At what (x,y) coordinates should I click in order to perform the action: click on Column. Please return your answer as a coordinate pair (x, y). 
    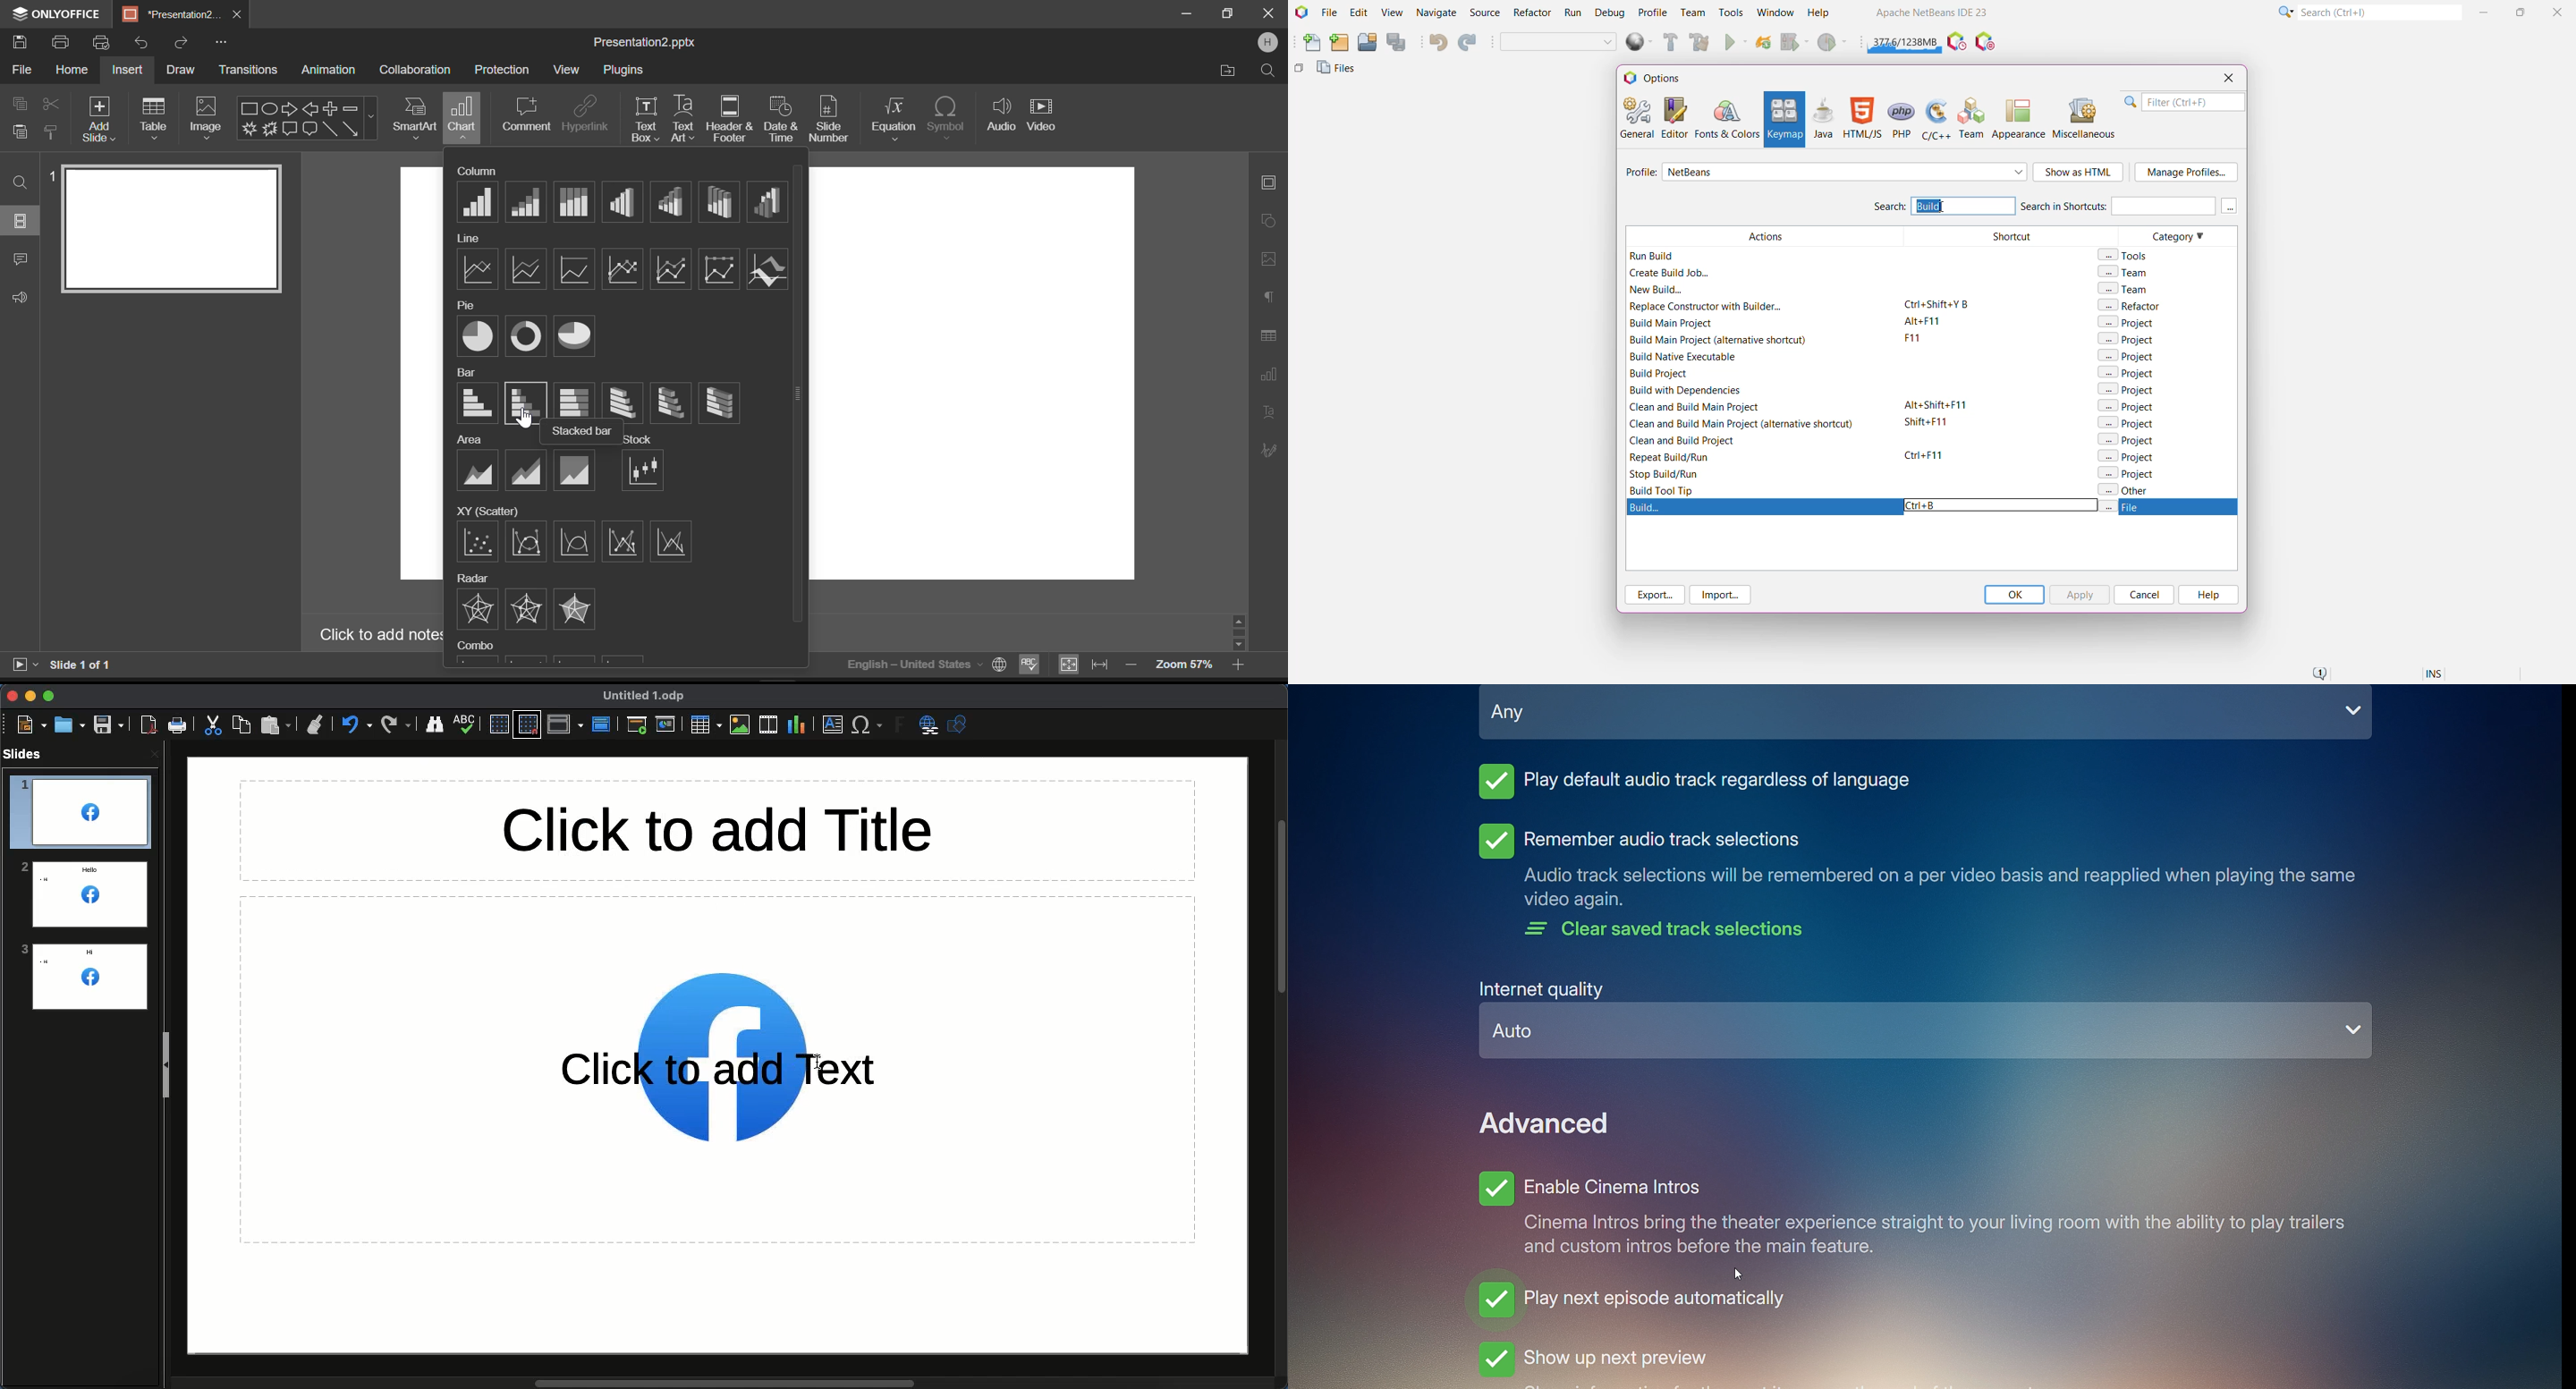
    Looking at the image, I should click on (476, 170).